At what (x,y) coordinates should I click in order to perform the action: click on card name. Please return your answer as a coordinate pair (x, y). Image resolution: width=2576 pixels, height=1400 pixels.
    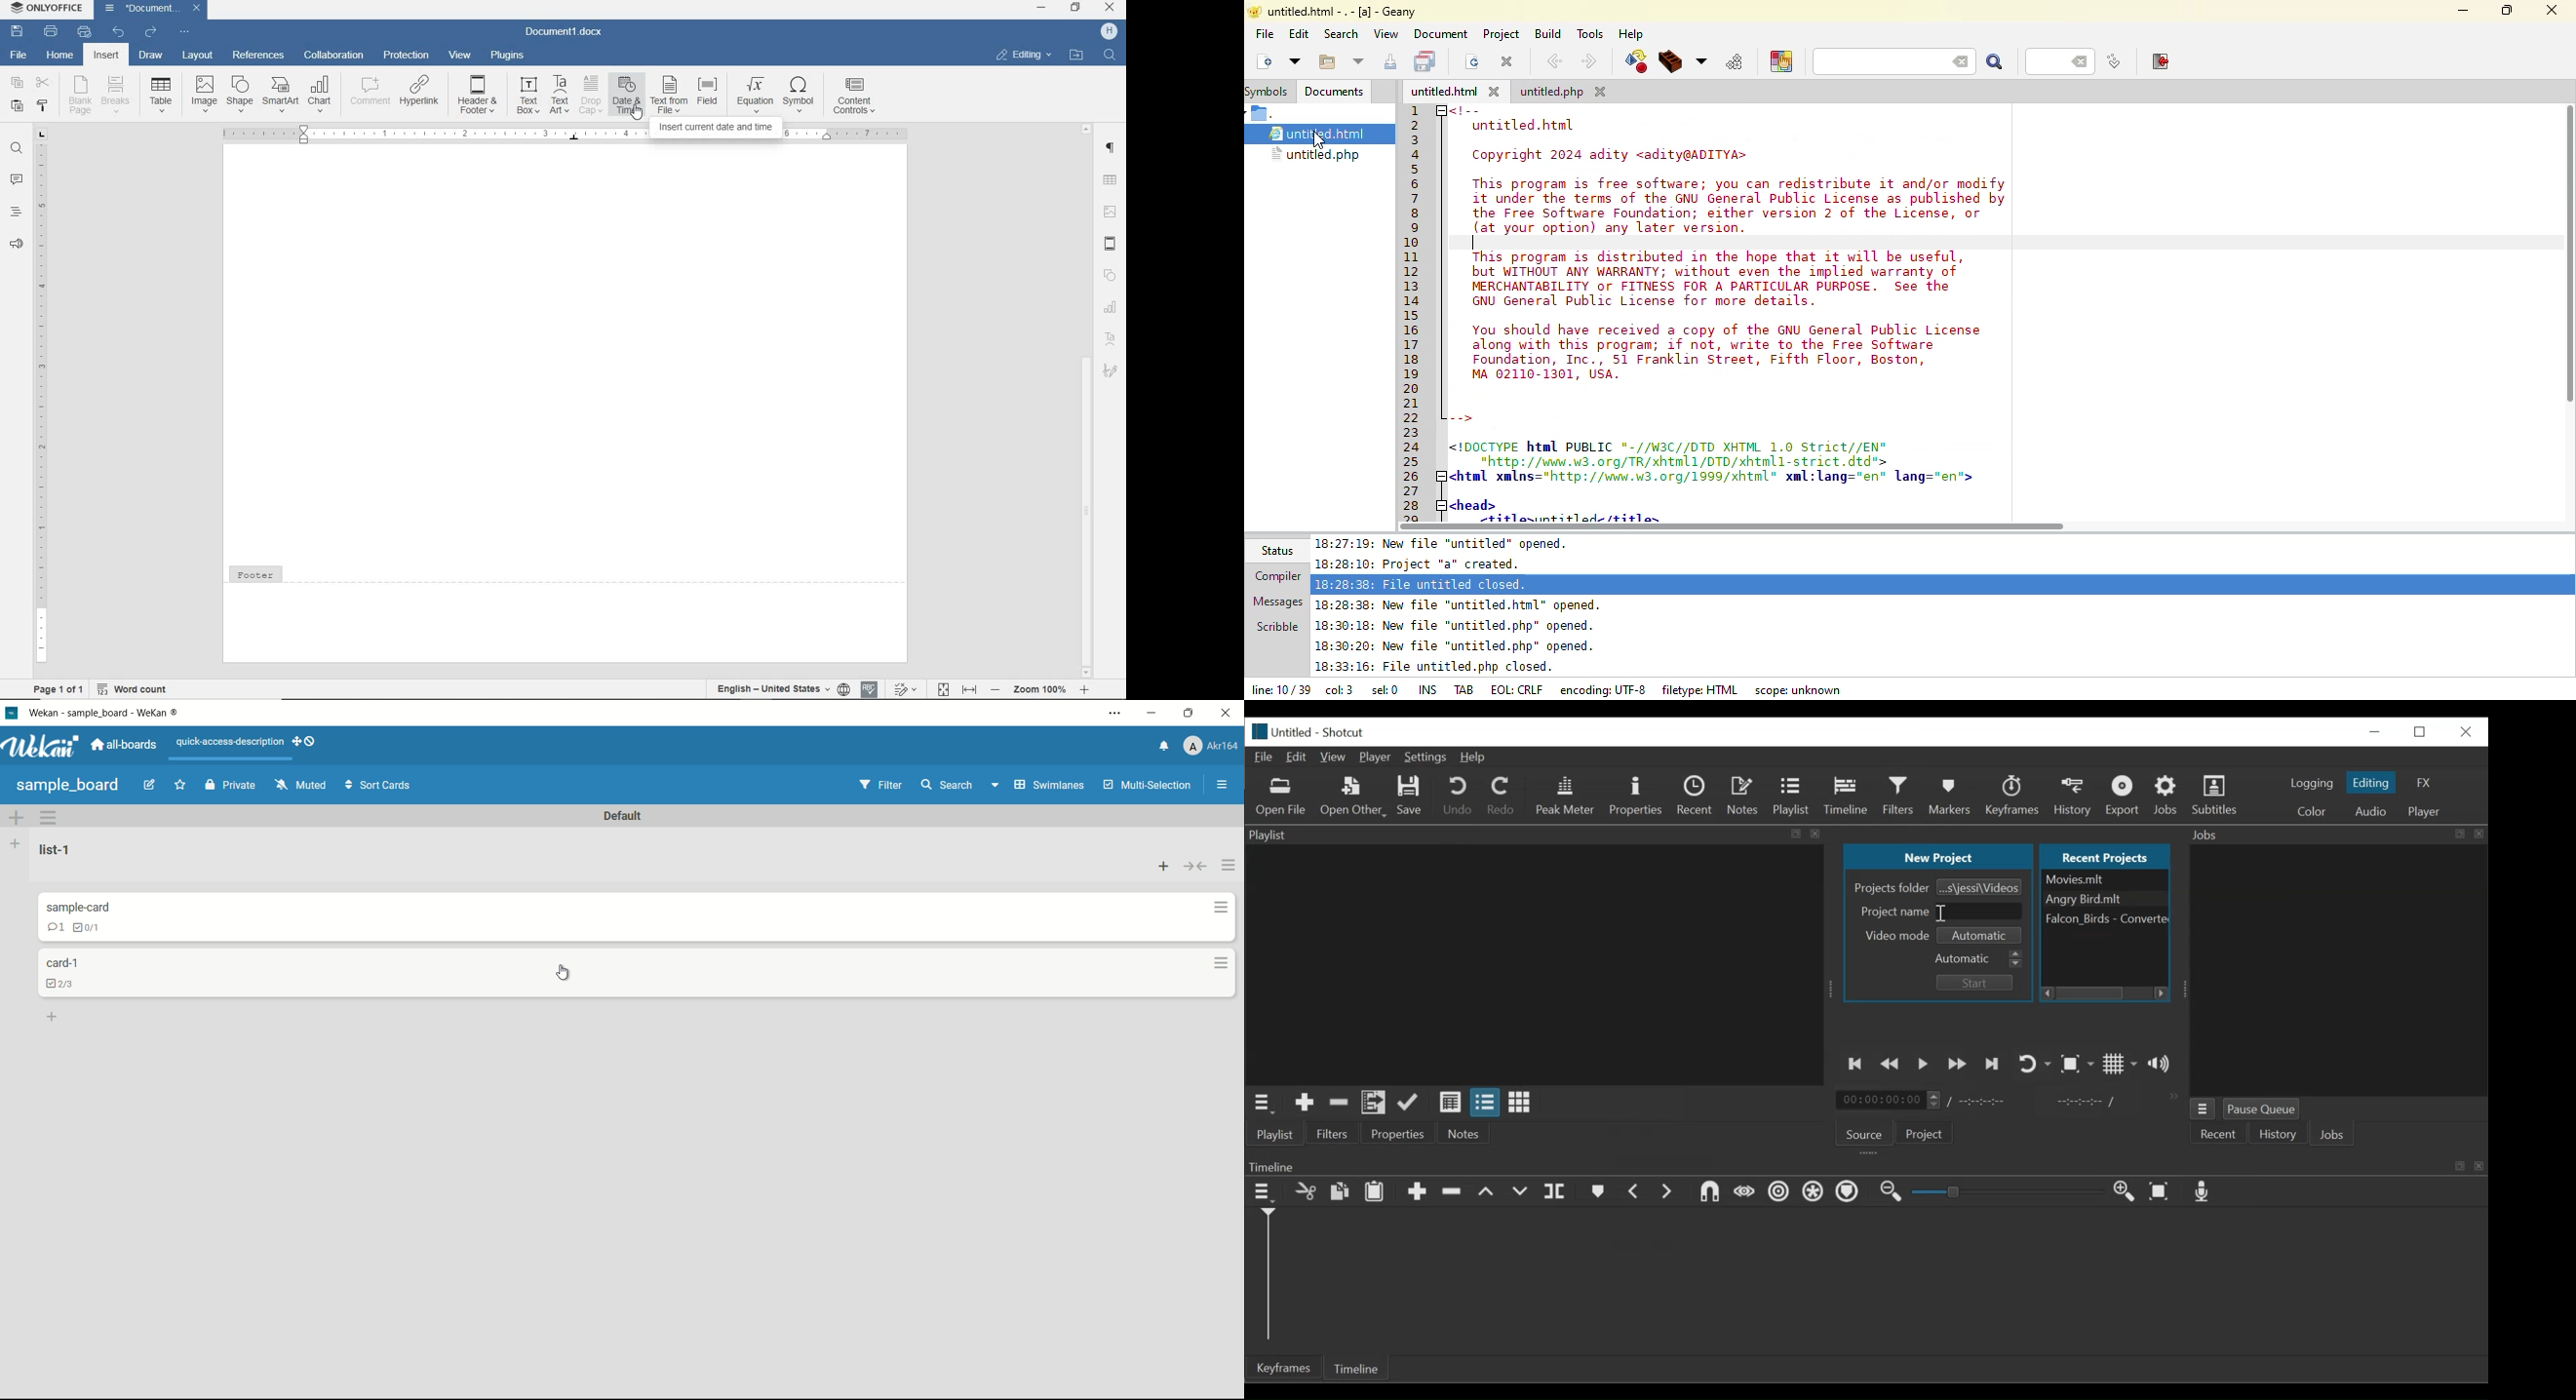
    Looking at the image, I should click on (76, 907).